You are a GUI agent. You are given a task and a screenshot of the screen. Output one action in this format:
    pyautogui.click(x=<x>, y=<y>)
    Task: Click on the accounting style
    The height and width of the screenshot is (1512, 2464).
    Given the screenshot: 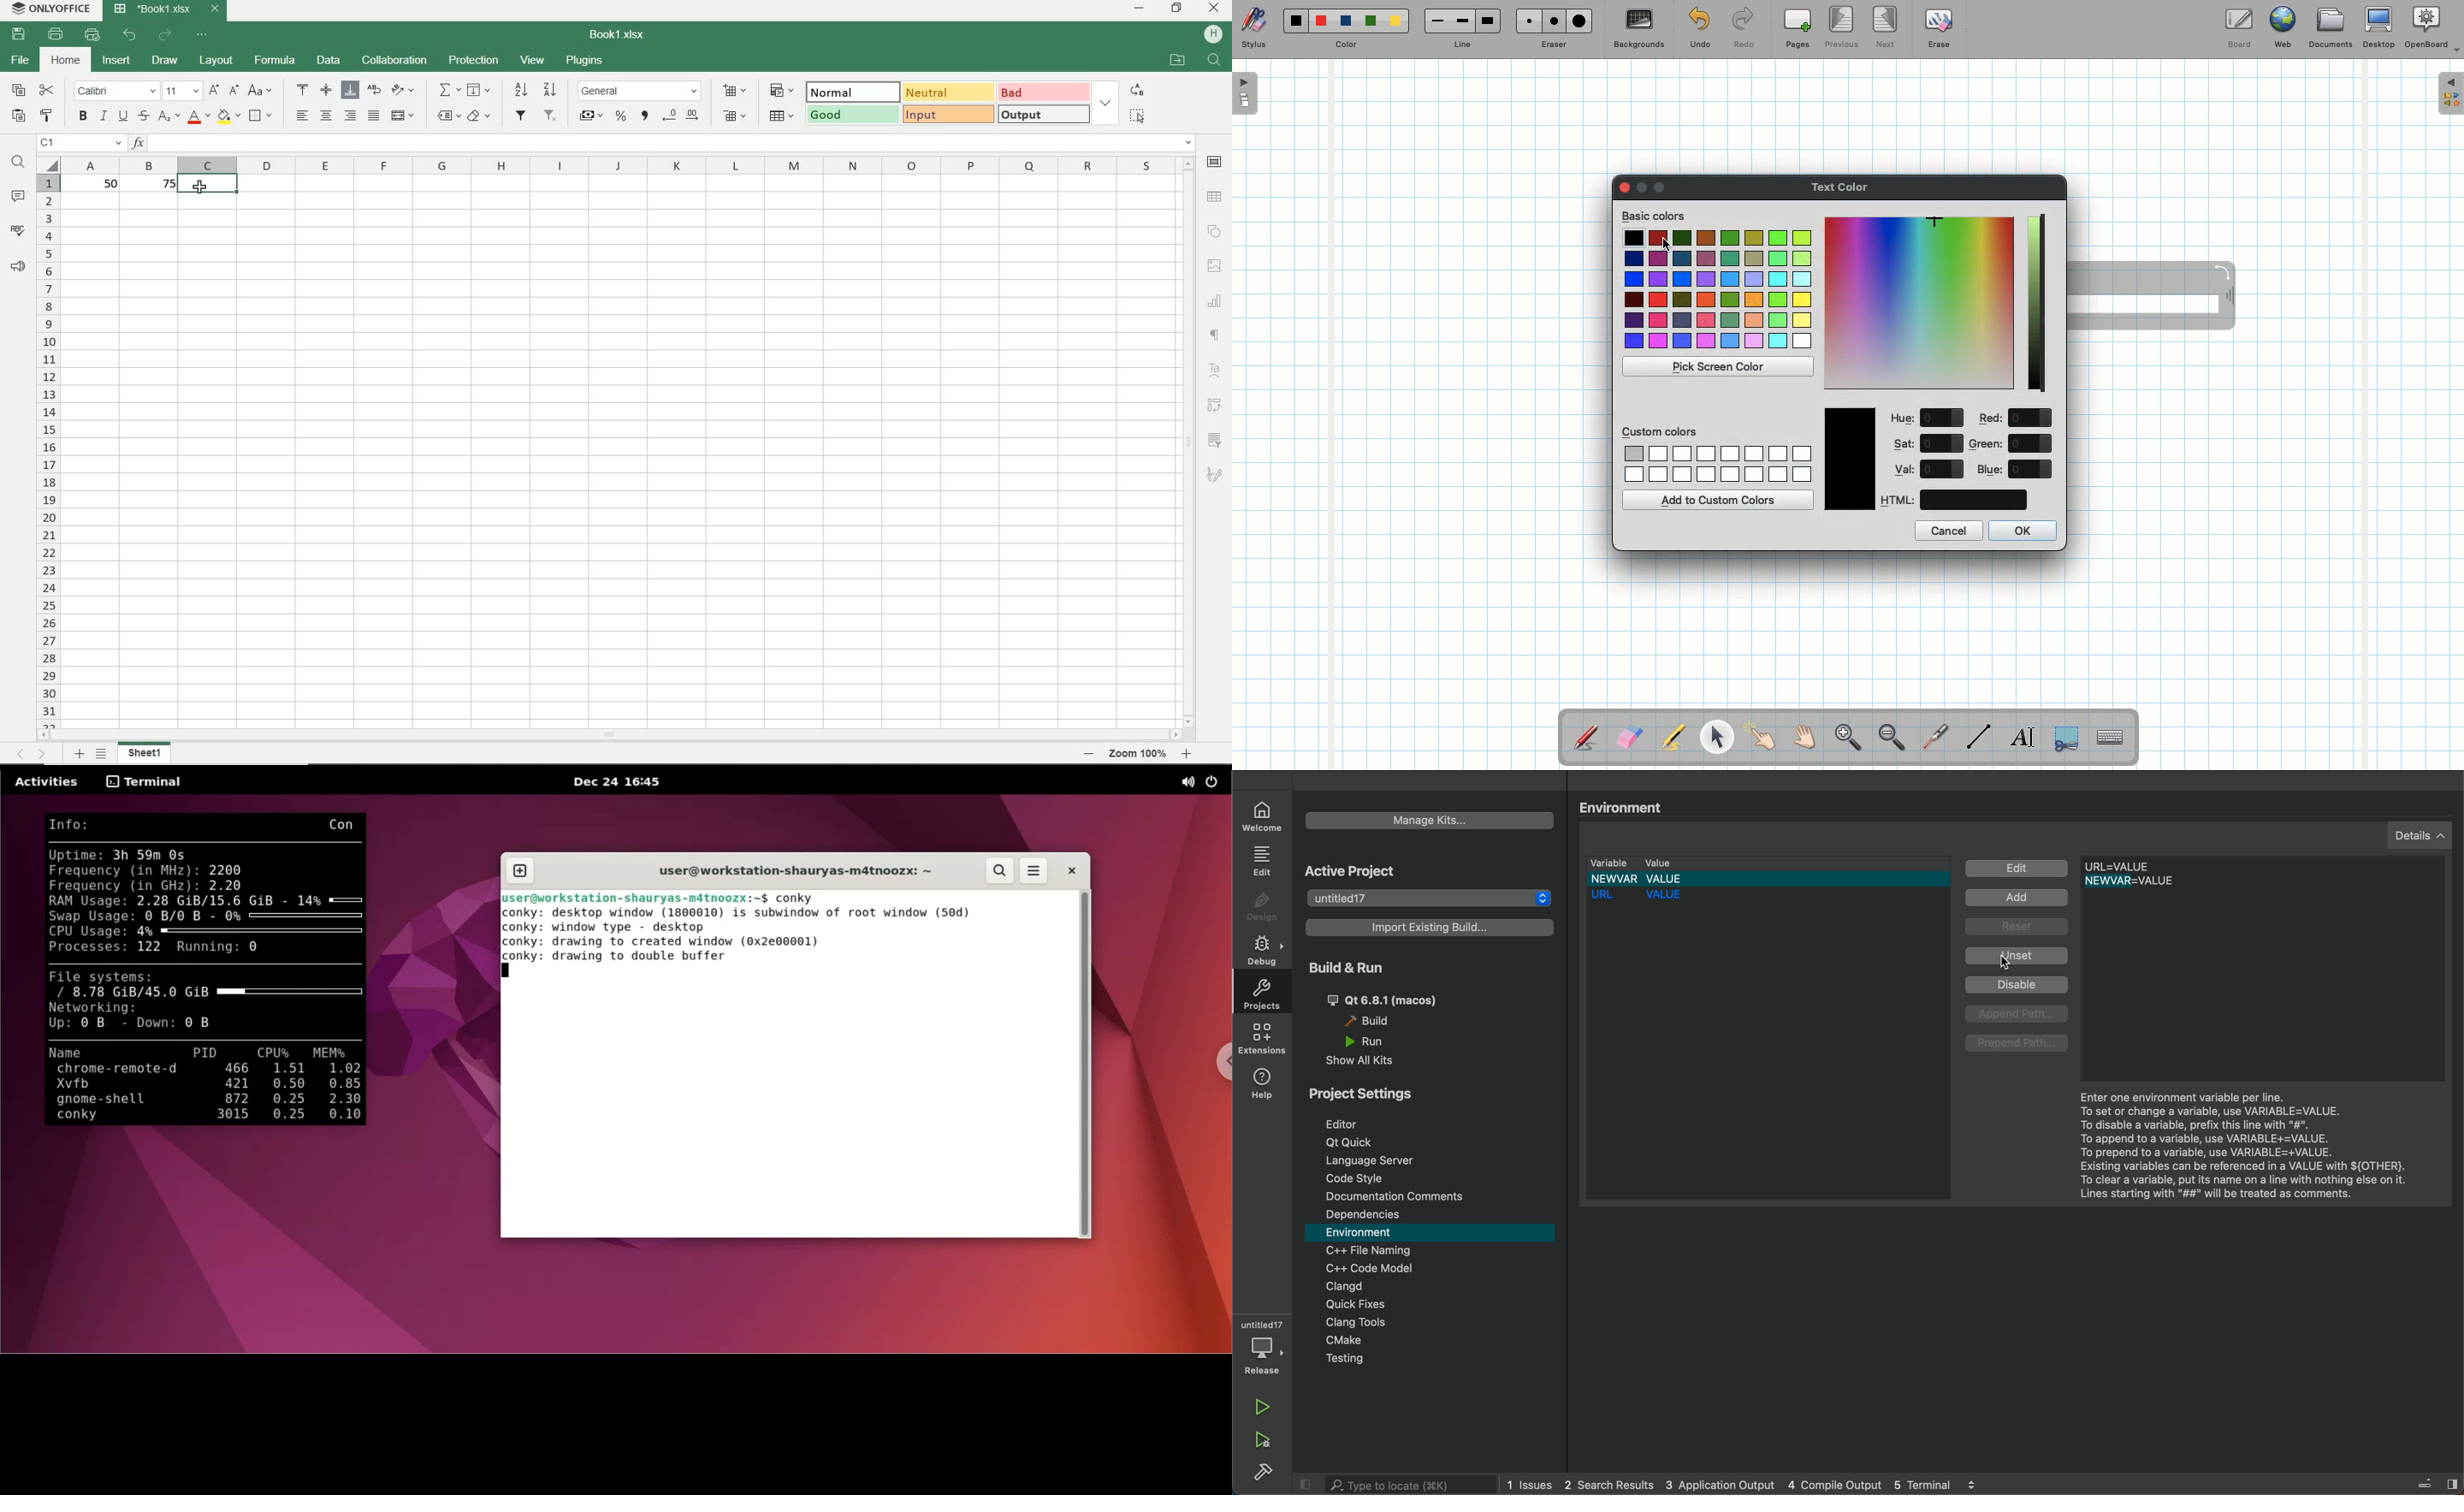 What is the action you would take?
    pyautogui.click(x=592, y=116)
    